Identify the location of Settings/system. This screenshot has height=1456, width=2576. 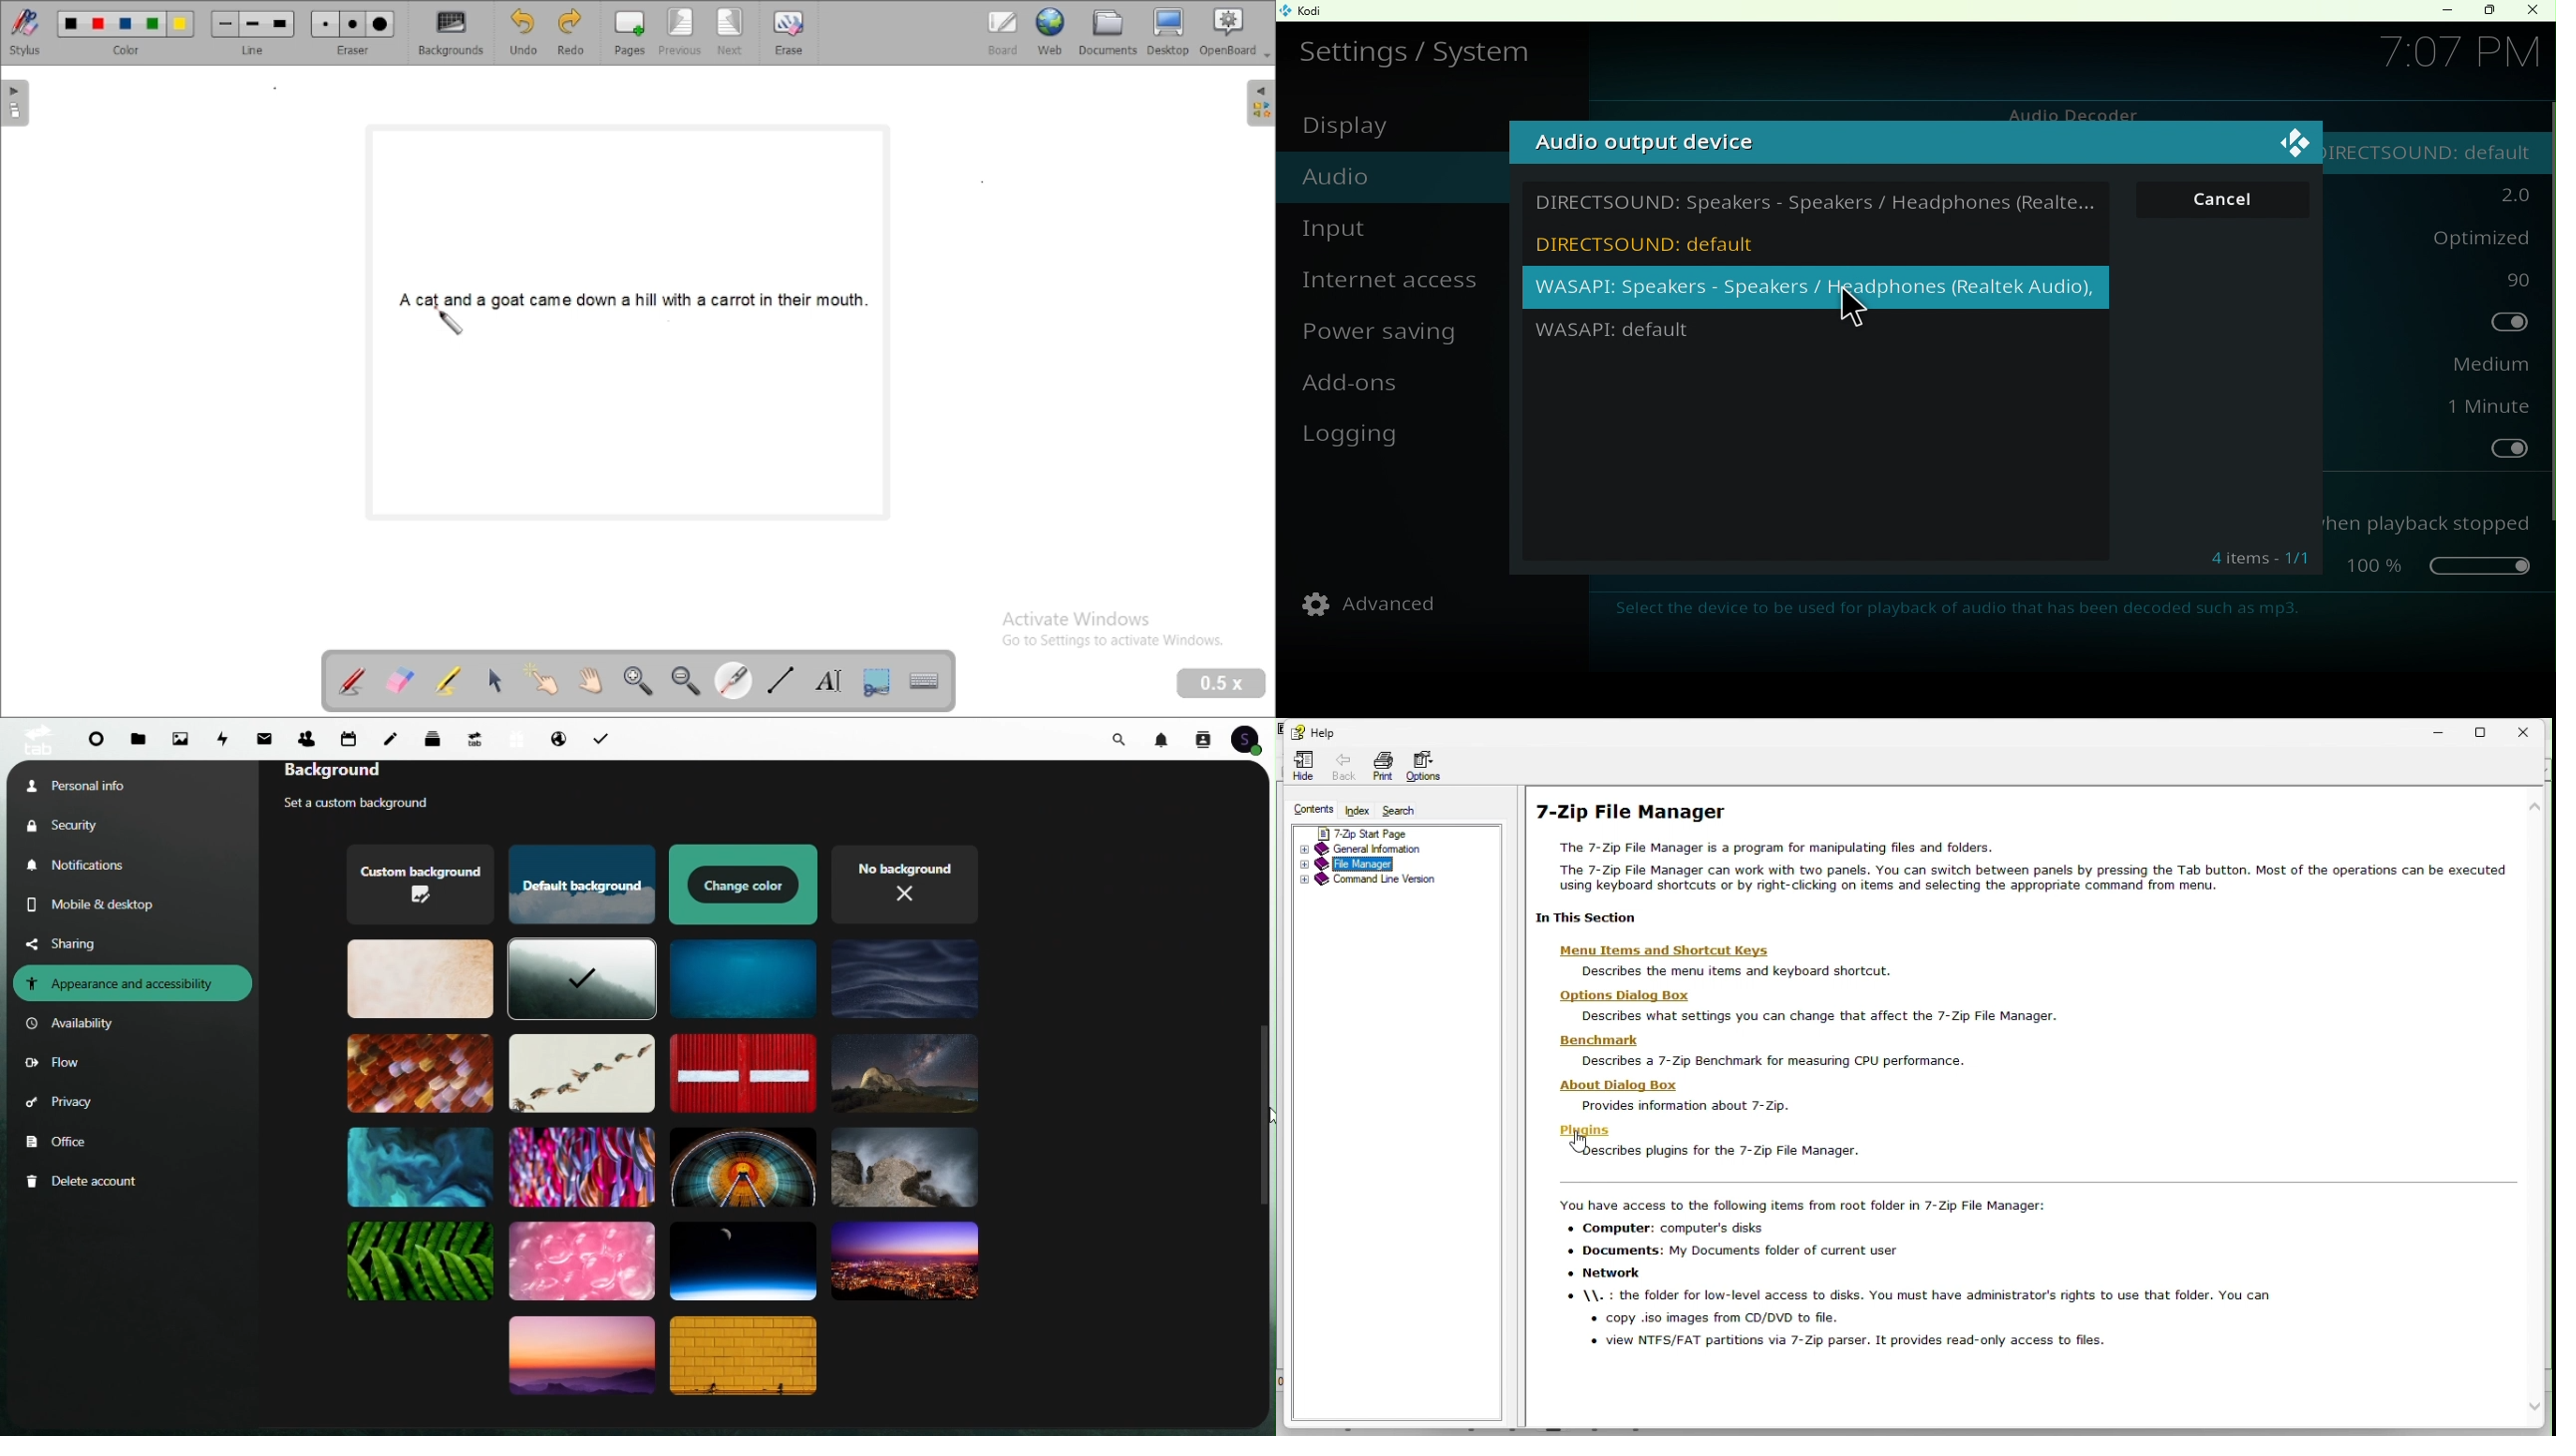
(1419, 49).